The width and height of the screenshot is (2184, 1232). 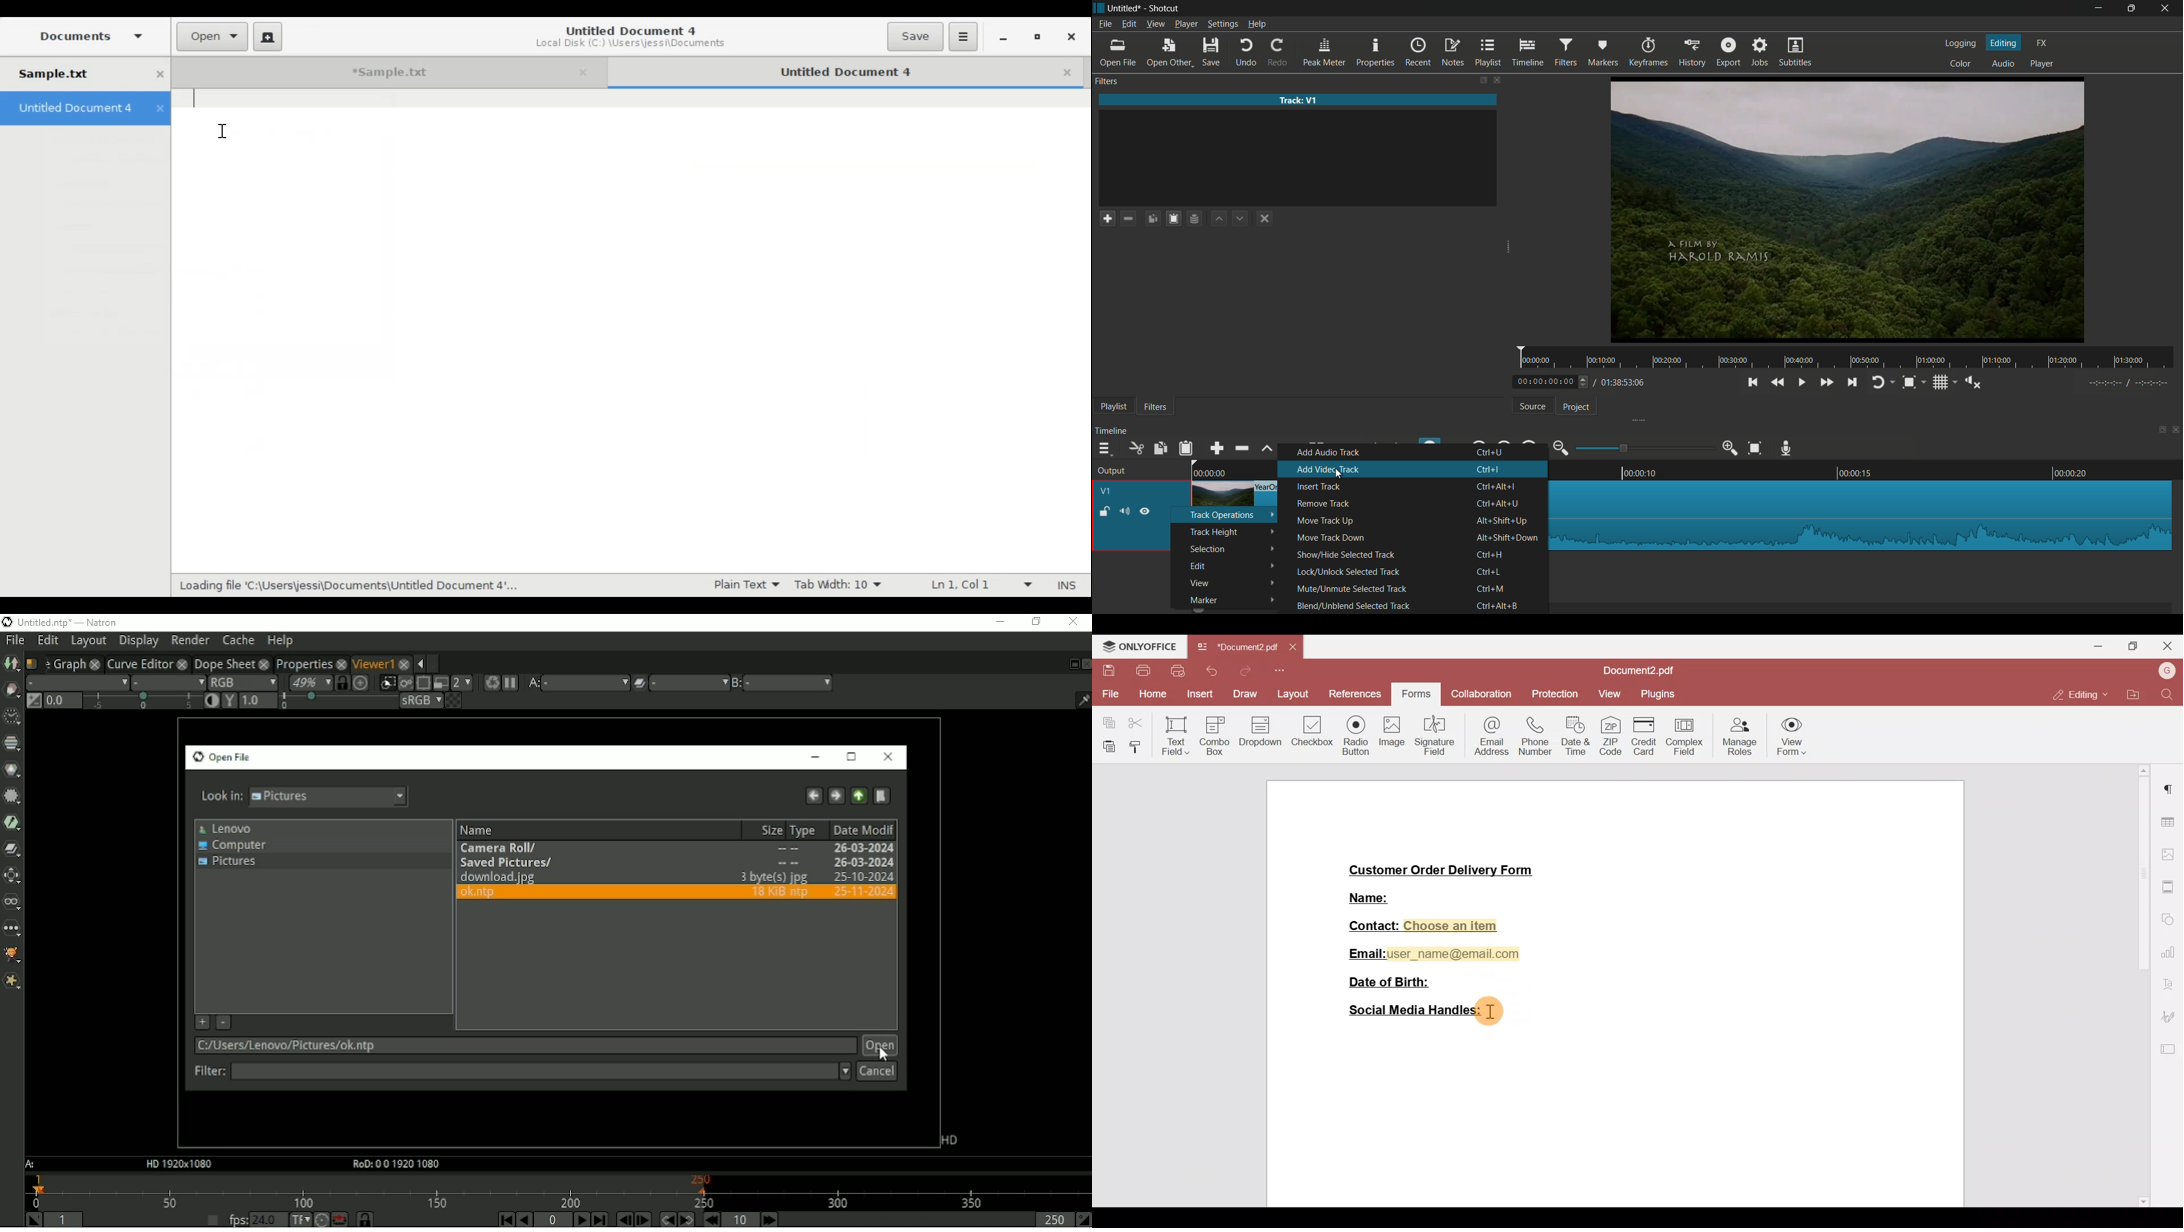 What do you see at coordinates (1688, 734) in the screenshot?
I see `Complex field` at bounding box center [1688, 734].